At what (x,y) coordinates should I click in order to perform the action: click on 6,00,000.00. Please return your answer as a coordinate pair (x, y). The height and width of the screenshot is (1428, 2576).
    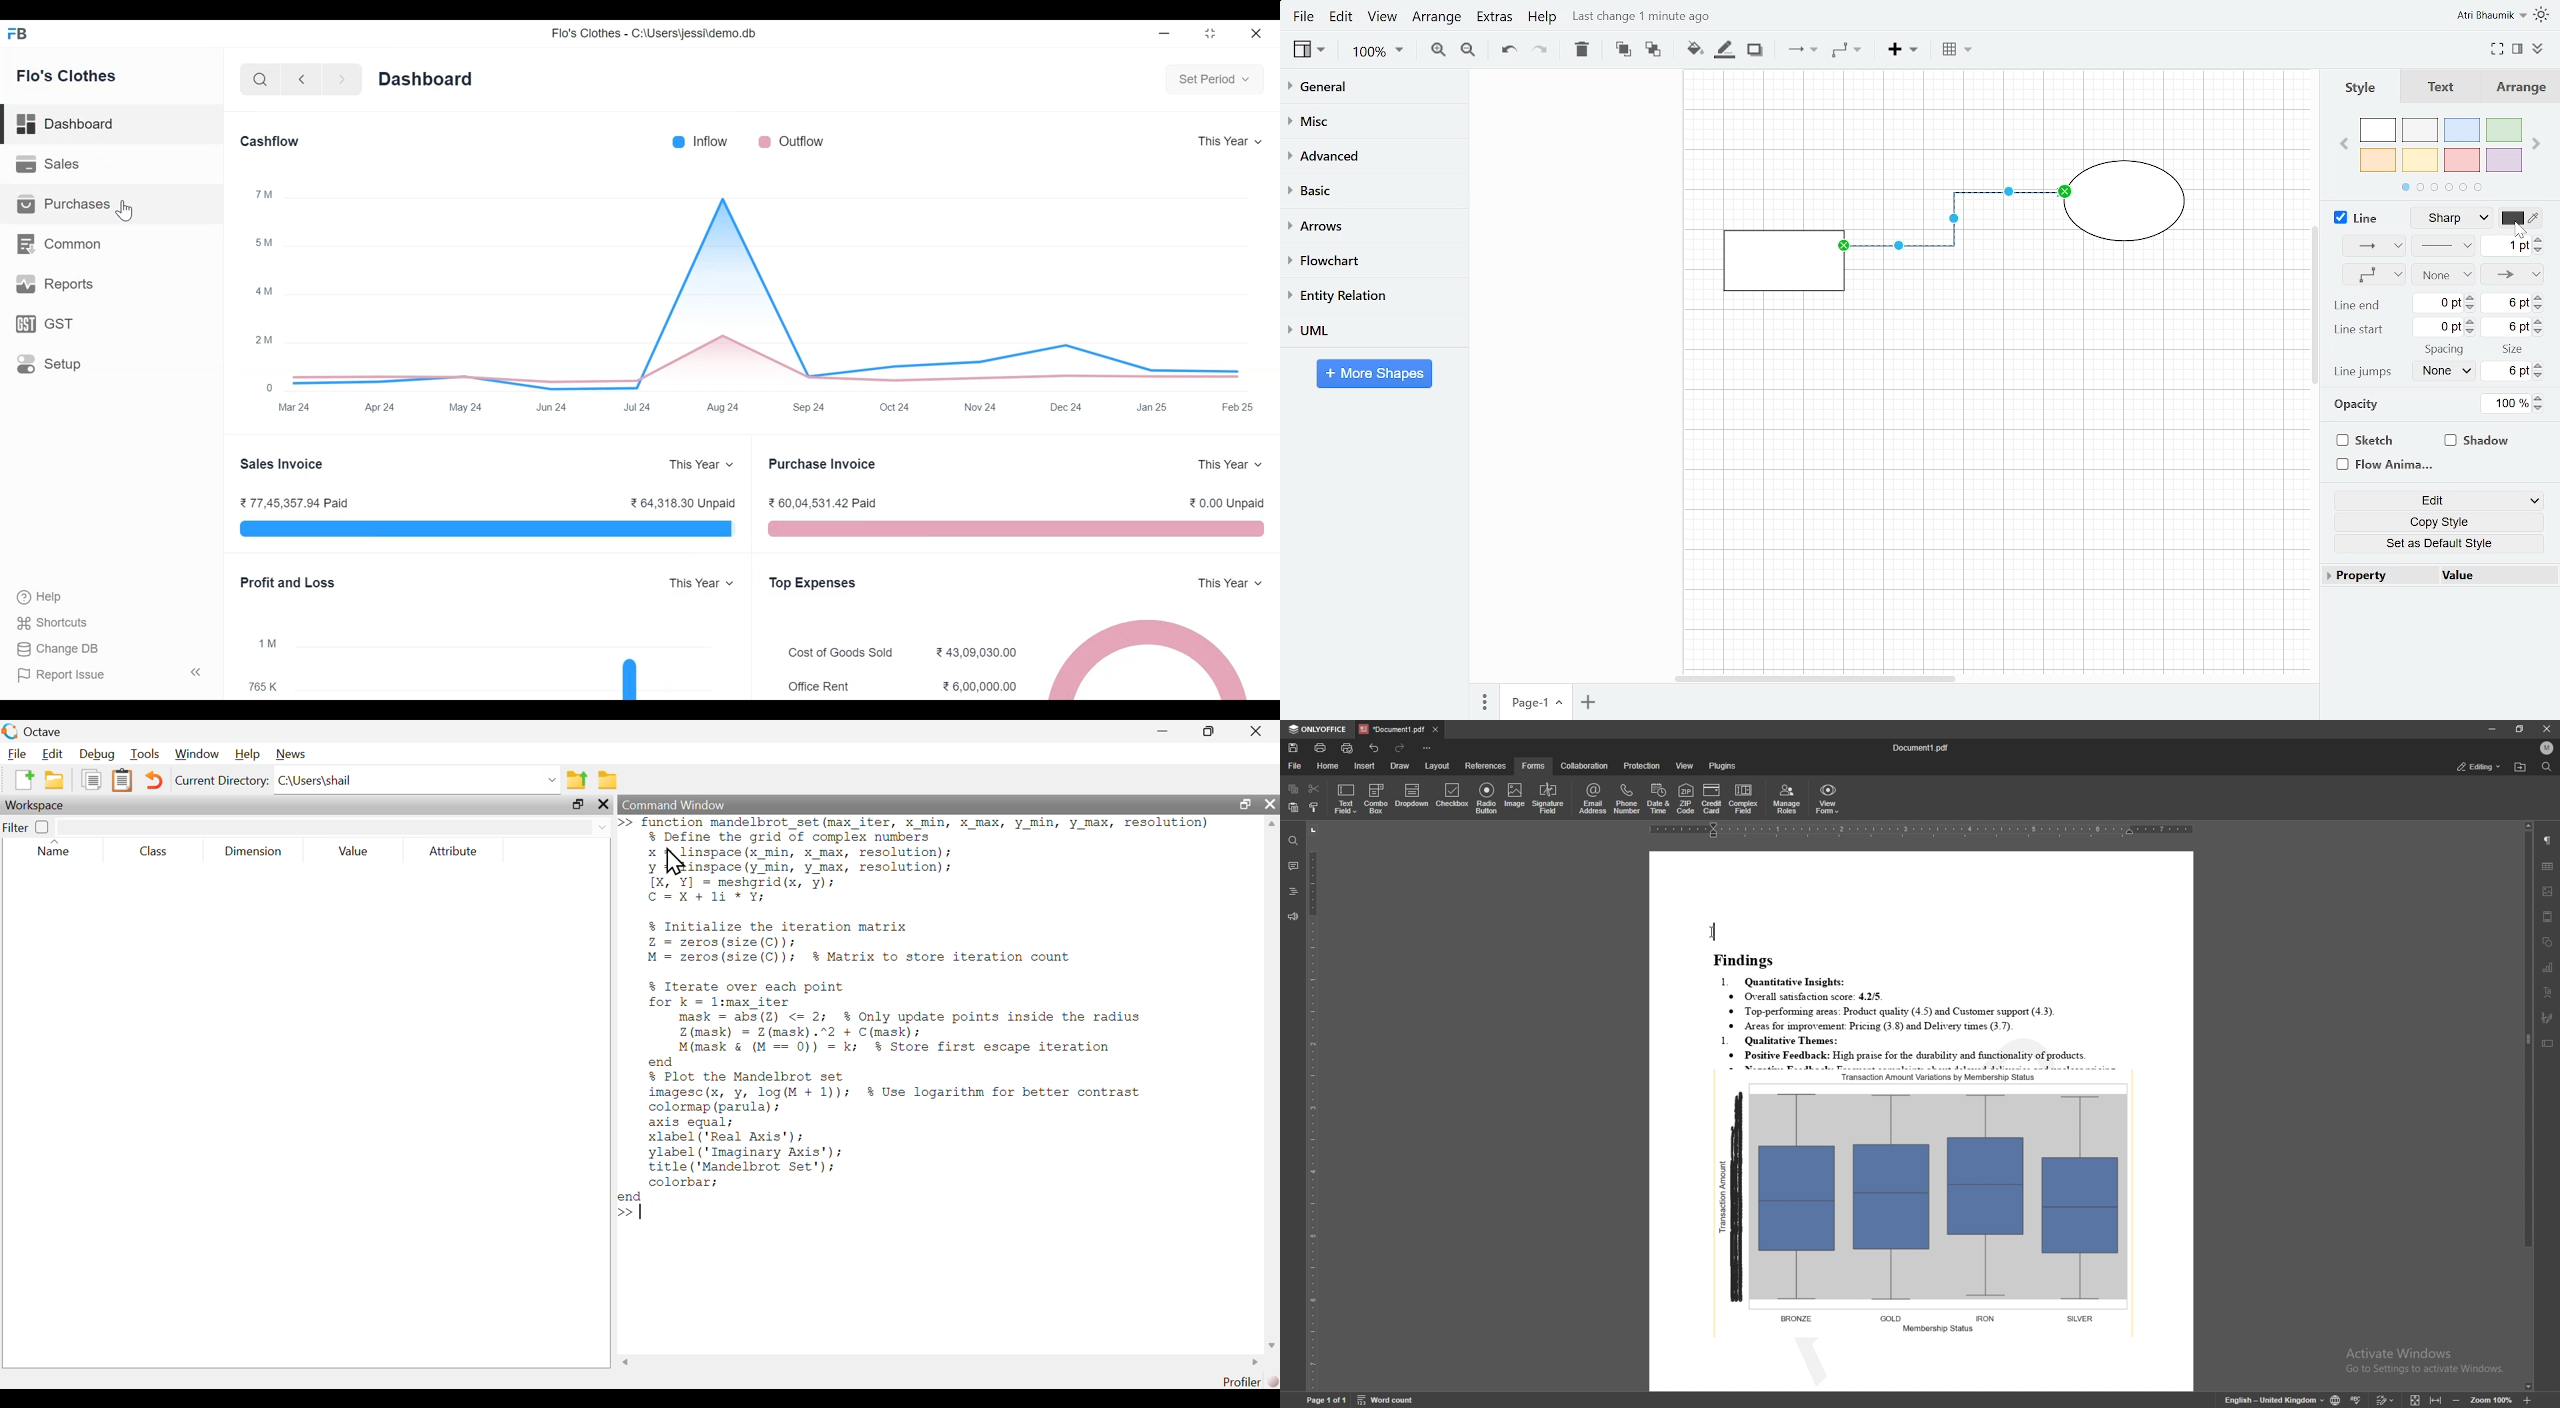
    Looking at the image, I should click on (980, 687).